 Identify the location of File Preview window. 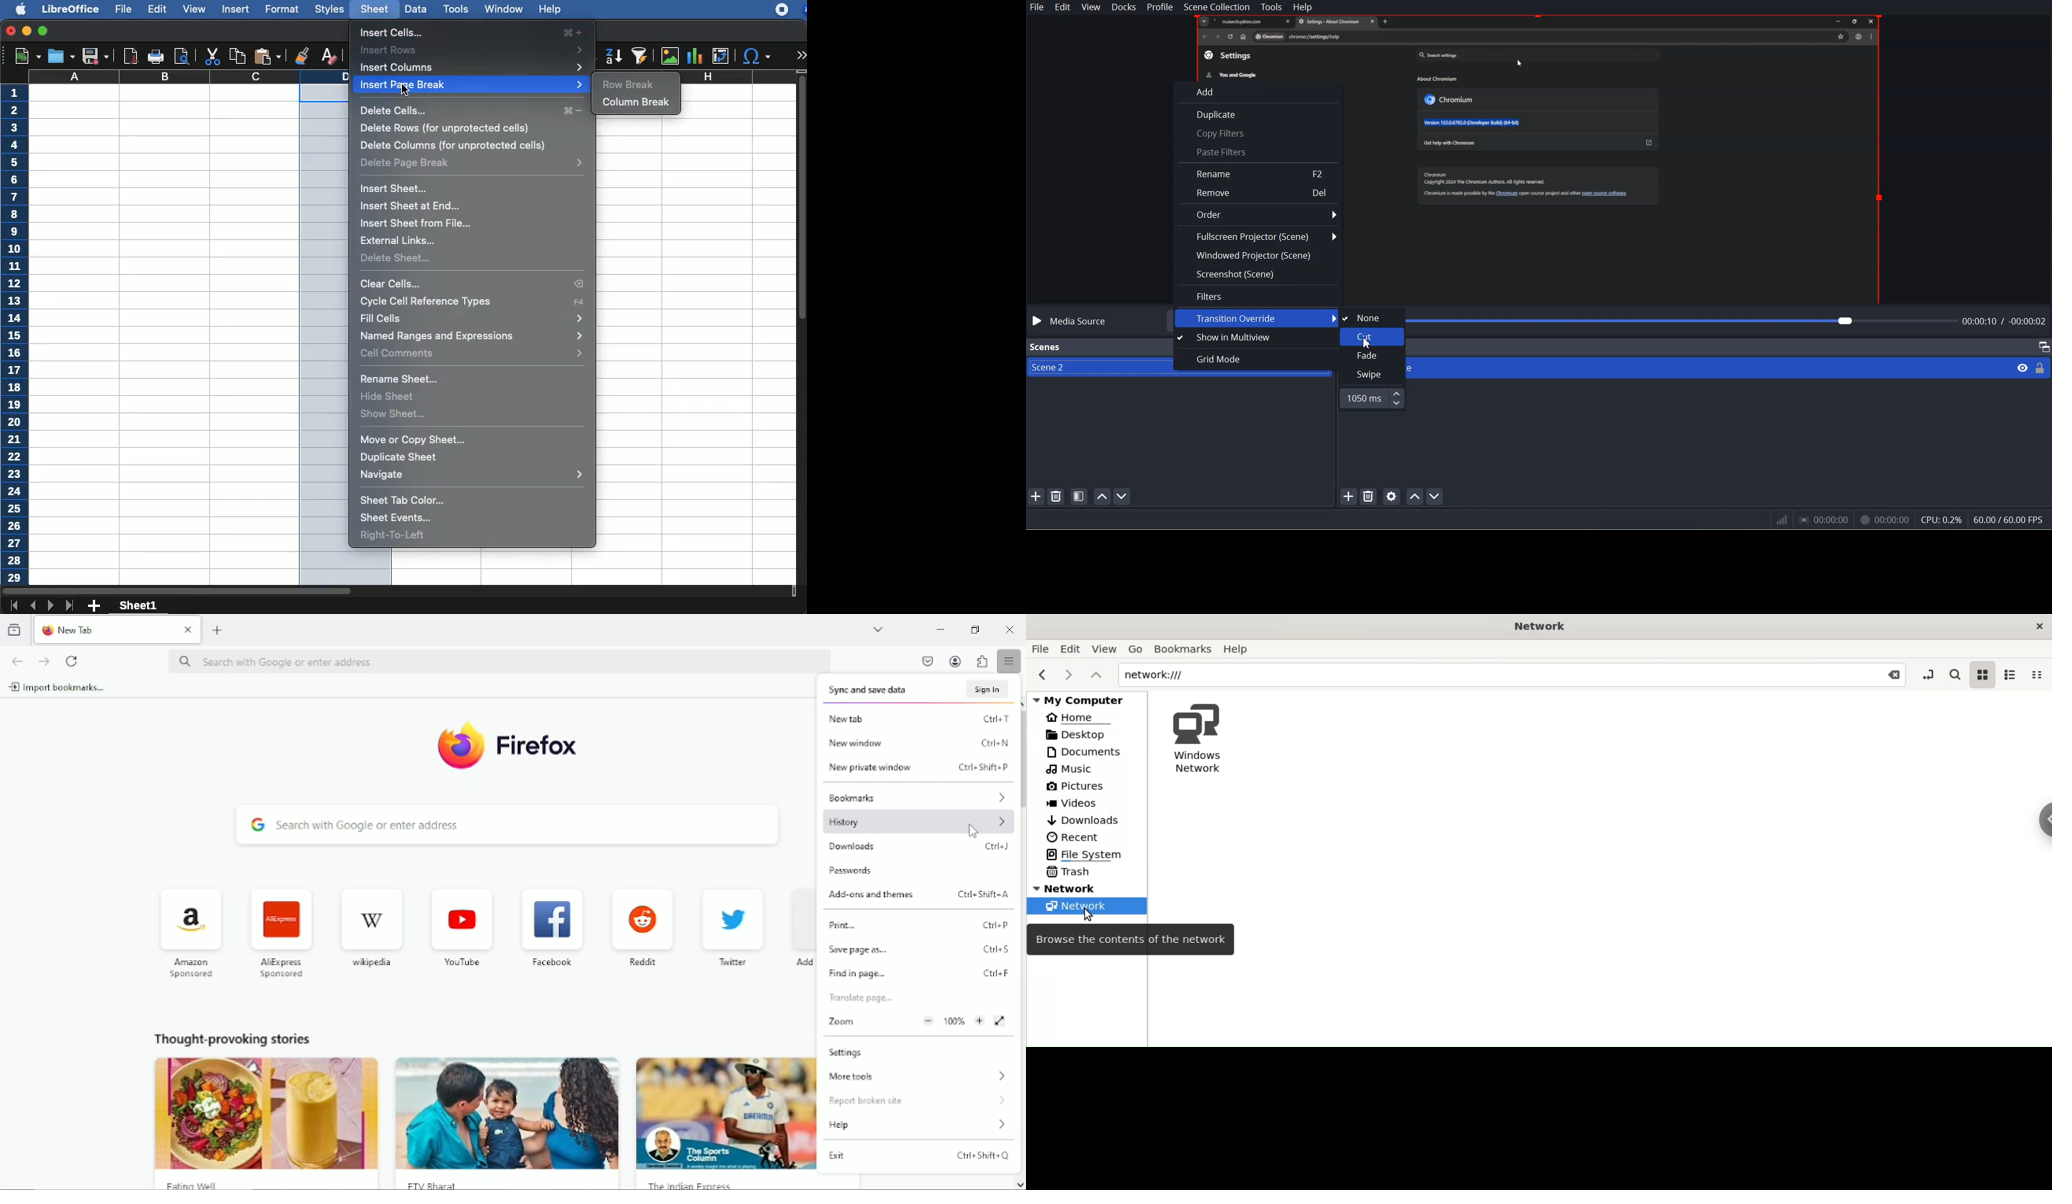
(1618, 159).